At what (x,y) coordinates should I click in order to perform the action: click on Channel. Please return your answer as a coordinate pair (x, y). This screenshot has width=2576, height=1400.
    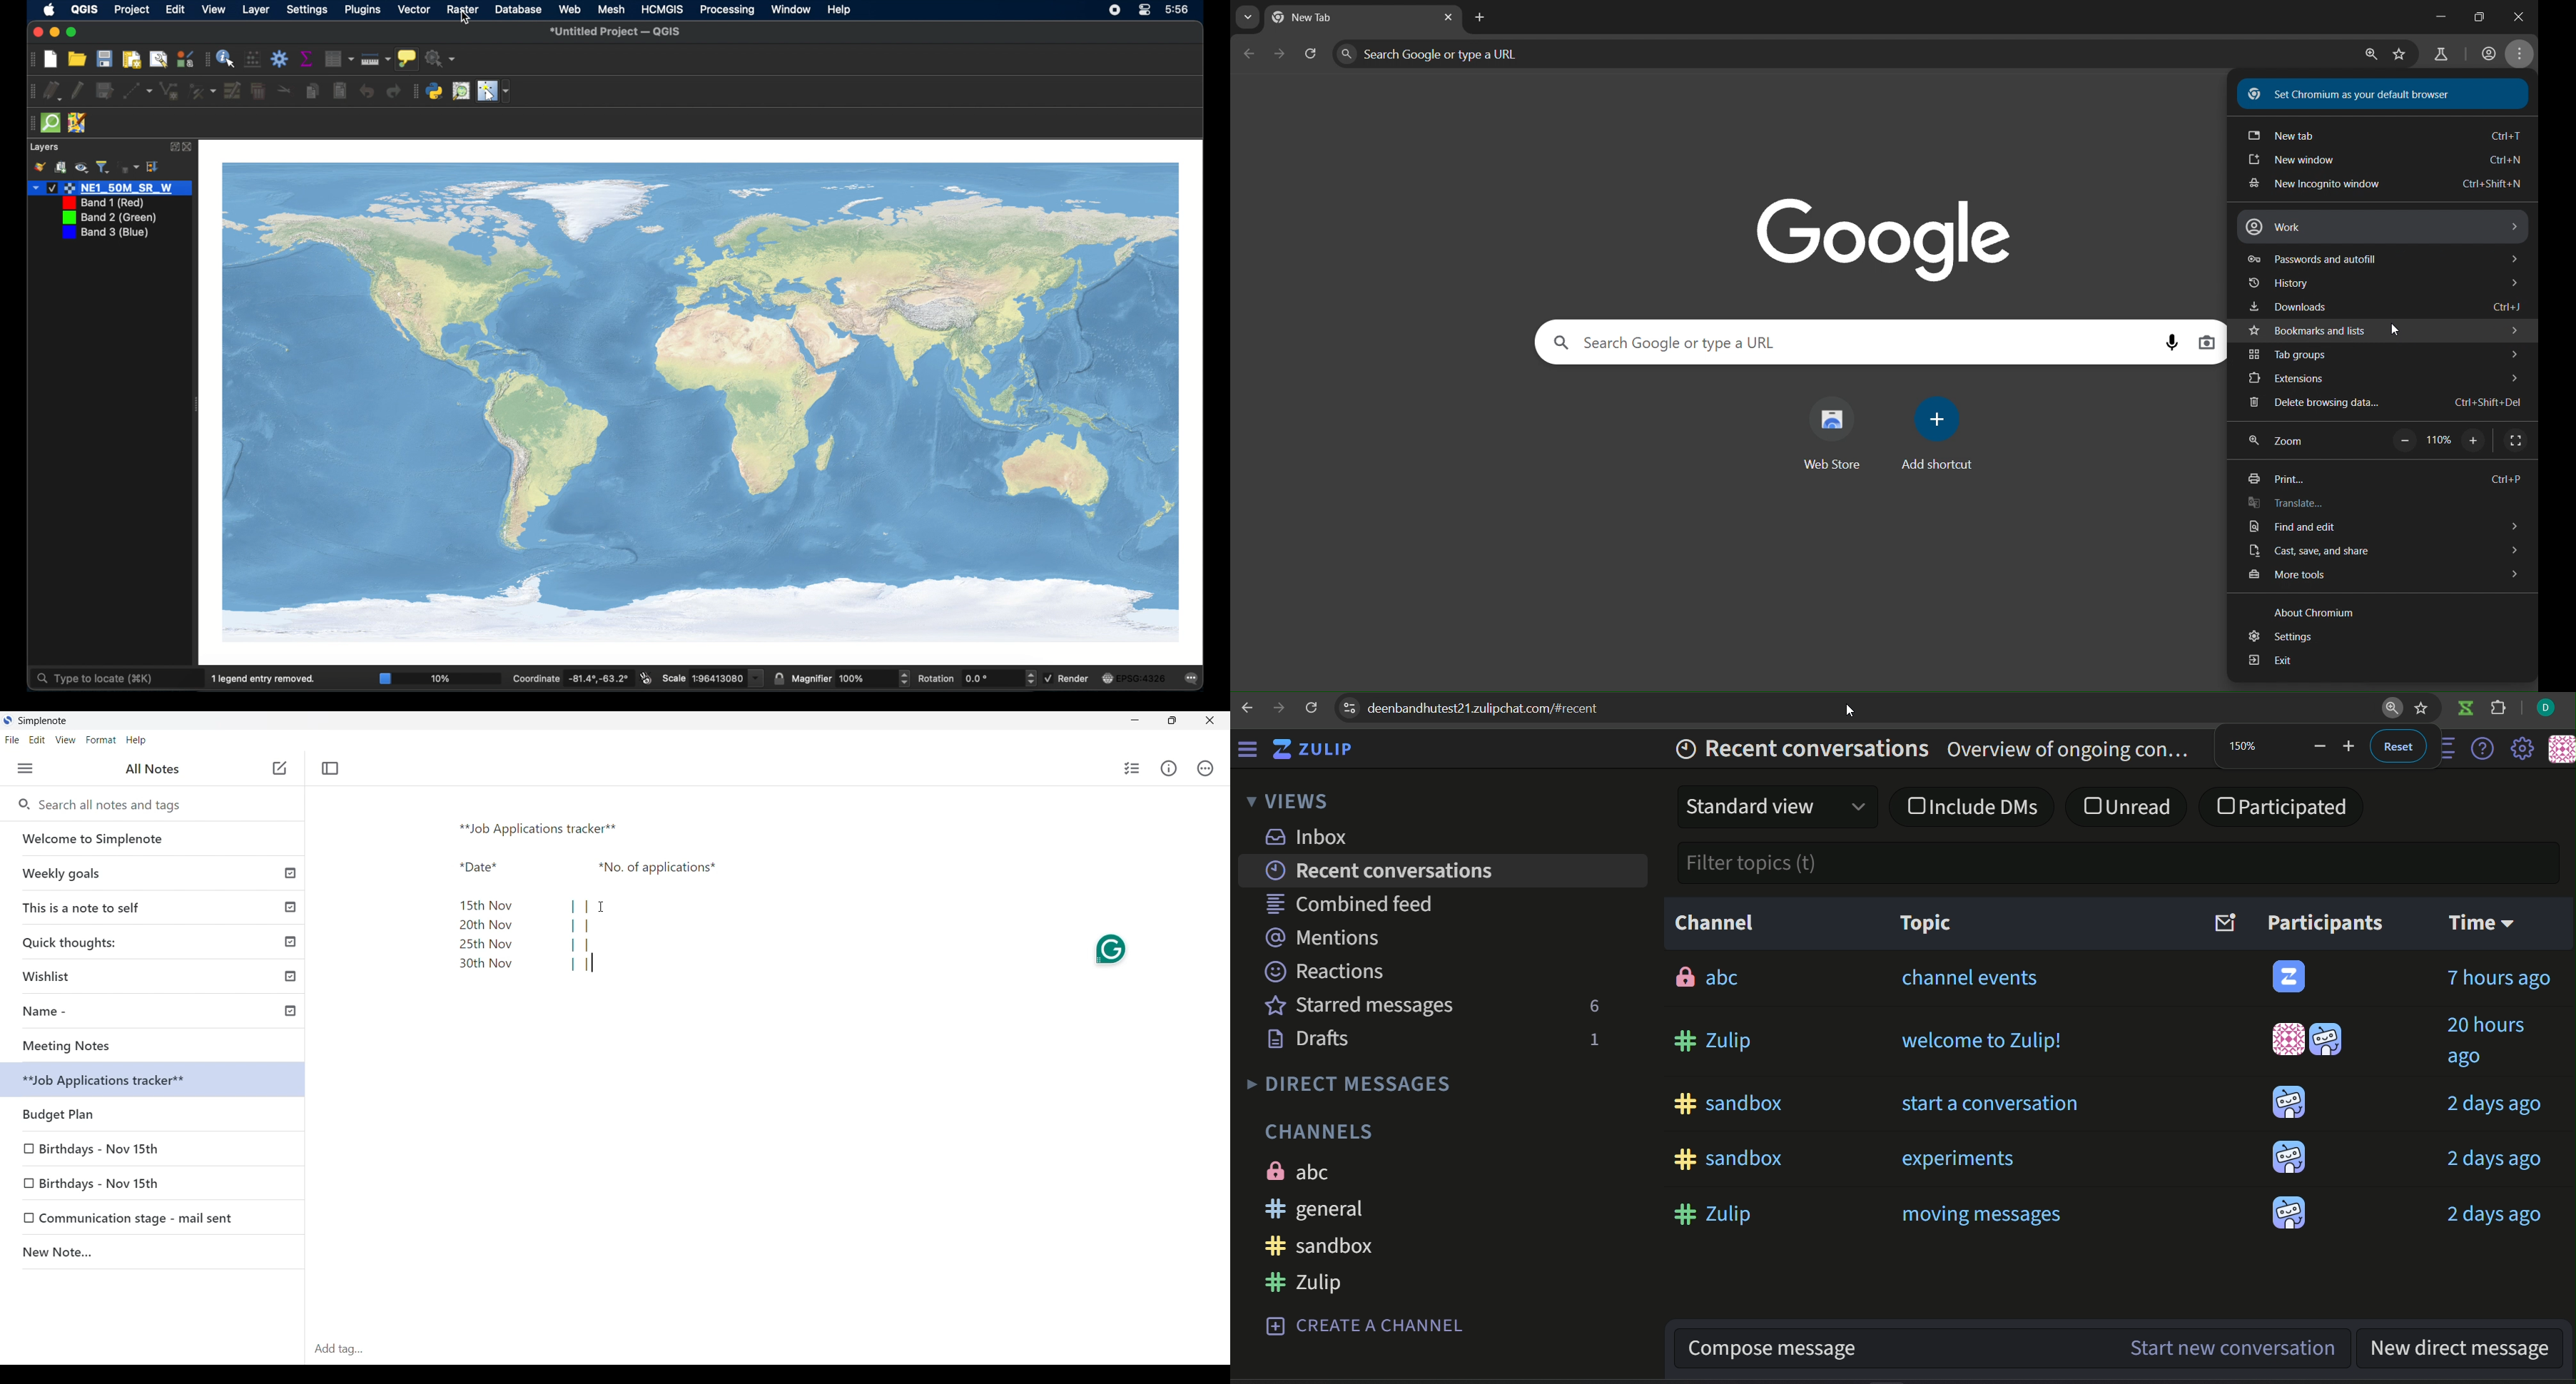
    Looking at the image, I should click on (1715, 922).